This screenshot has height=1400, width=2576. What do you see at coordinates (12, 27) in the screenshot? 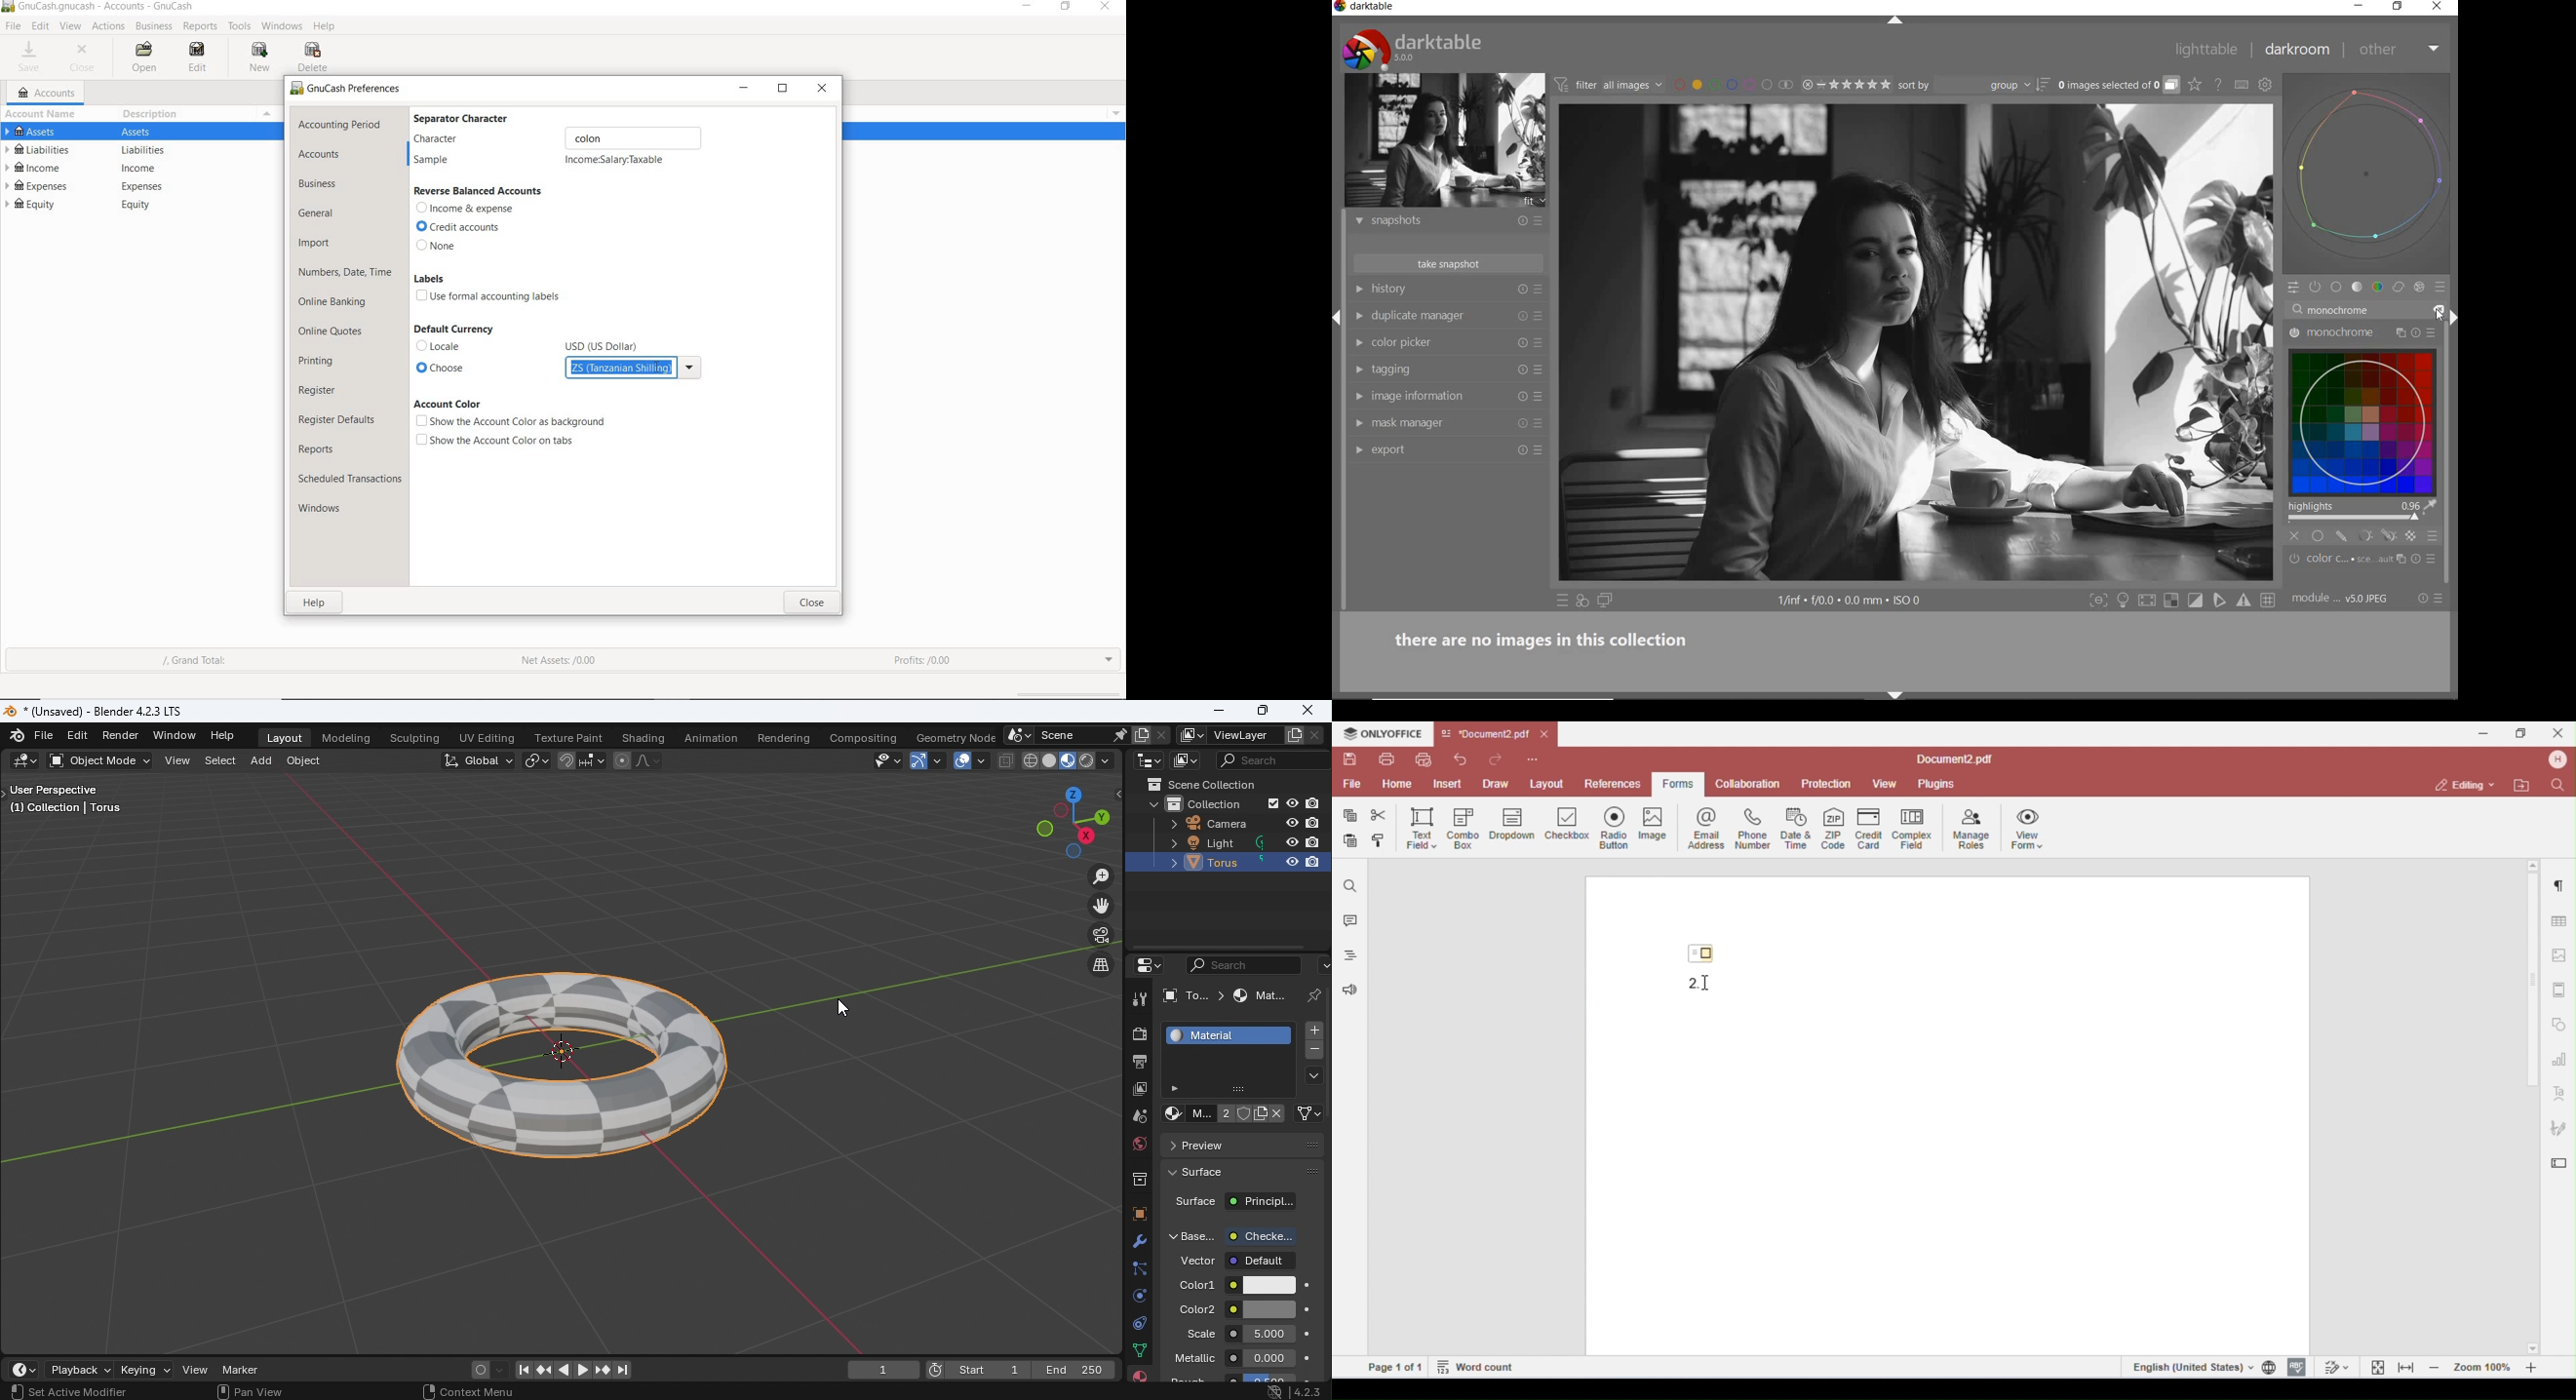
I see `FILE` at bounding box center [12, 27].